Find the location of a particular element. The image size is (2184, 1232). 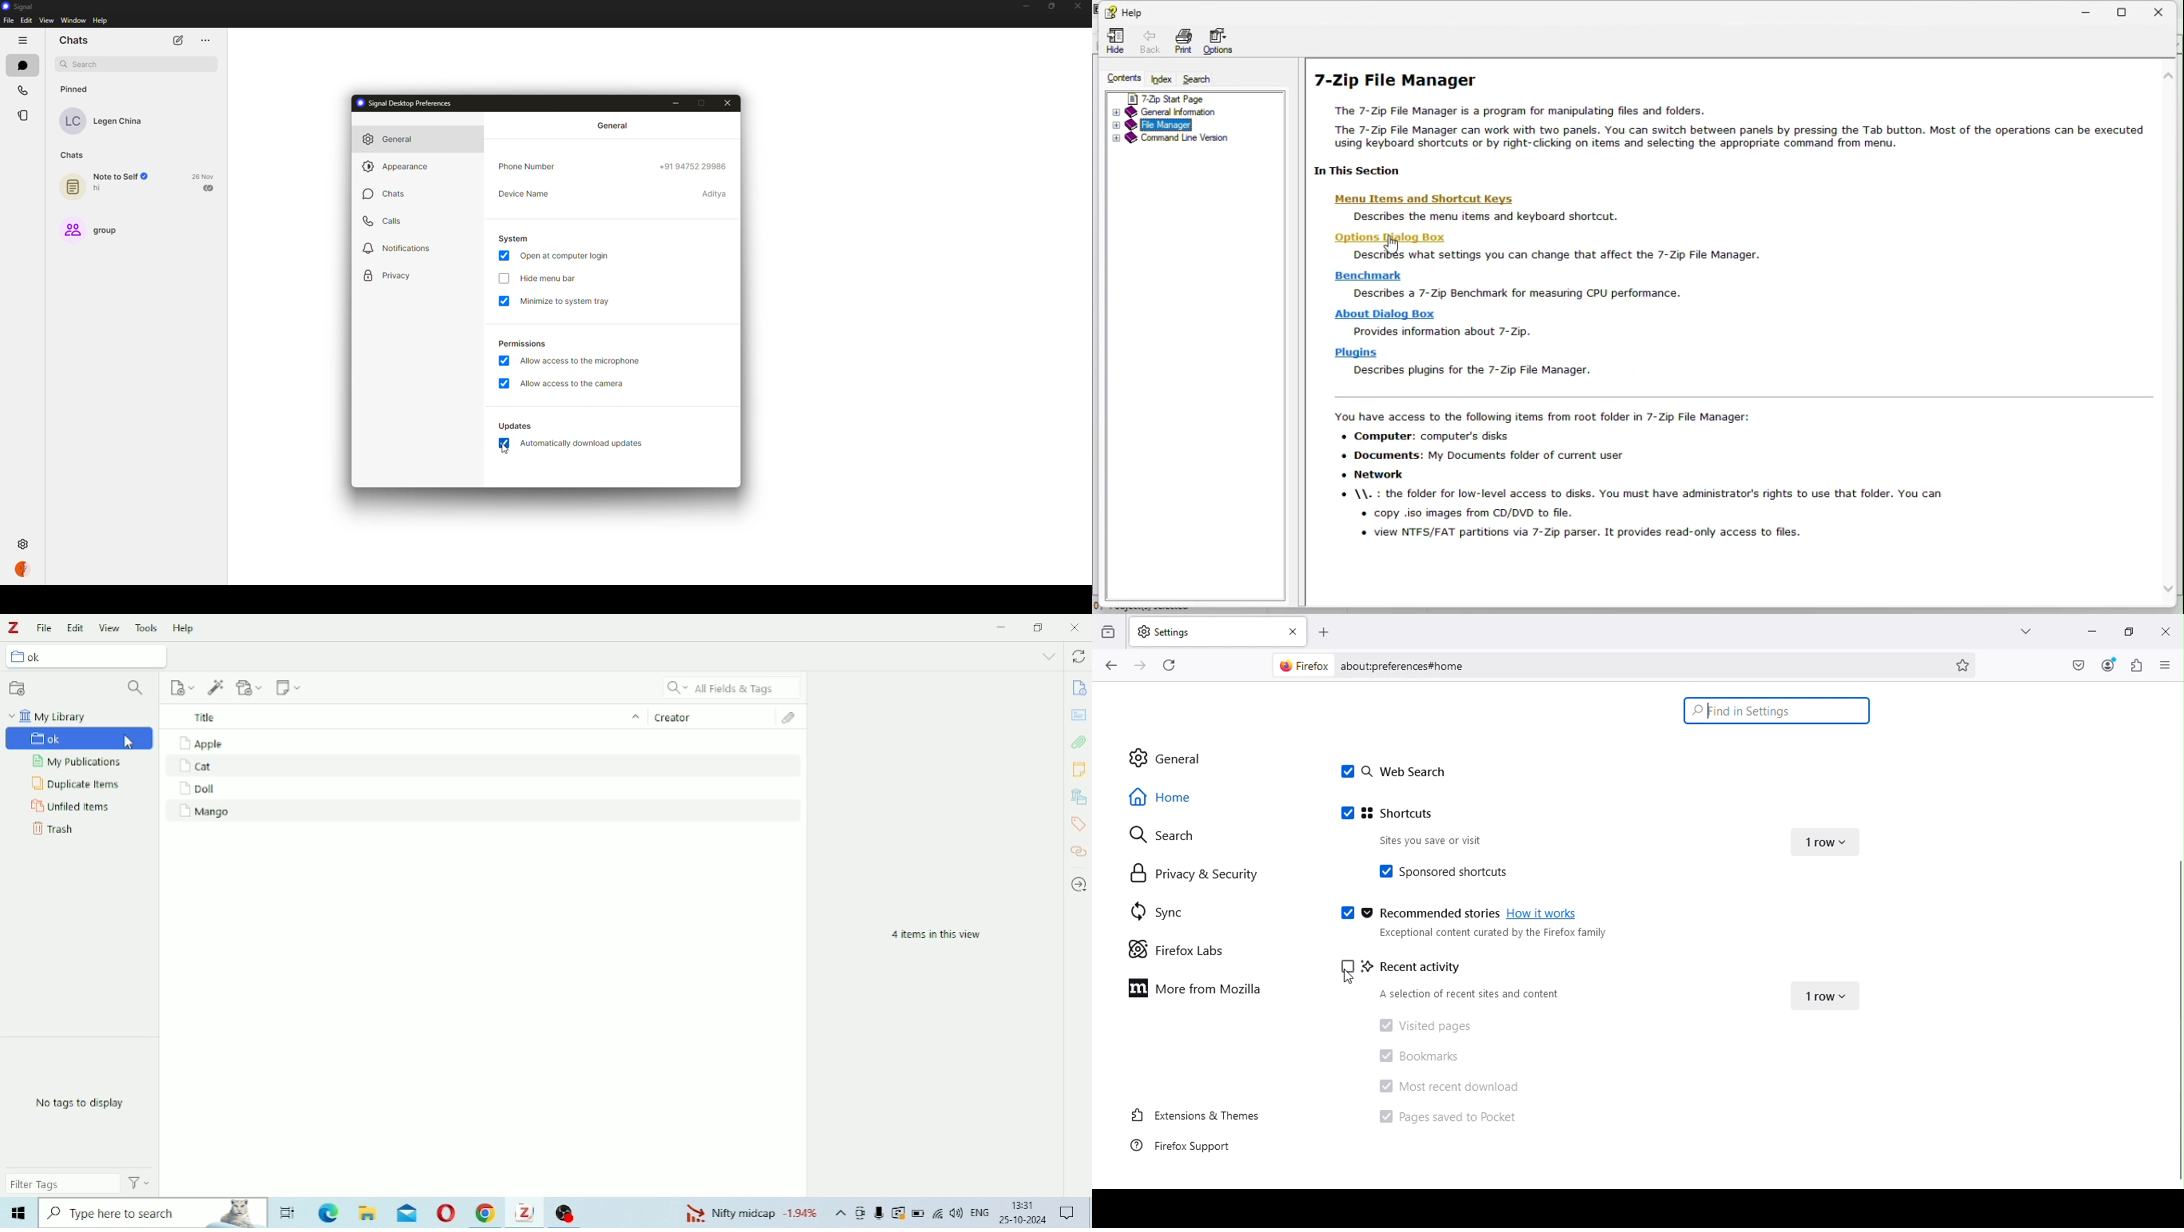

Internet is located at coordinates (938, 1213).